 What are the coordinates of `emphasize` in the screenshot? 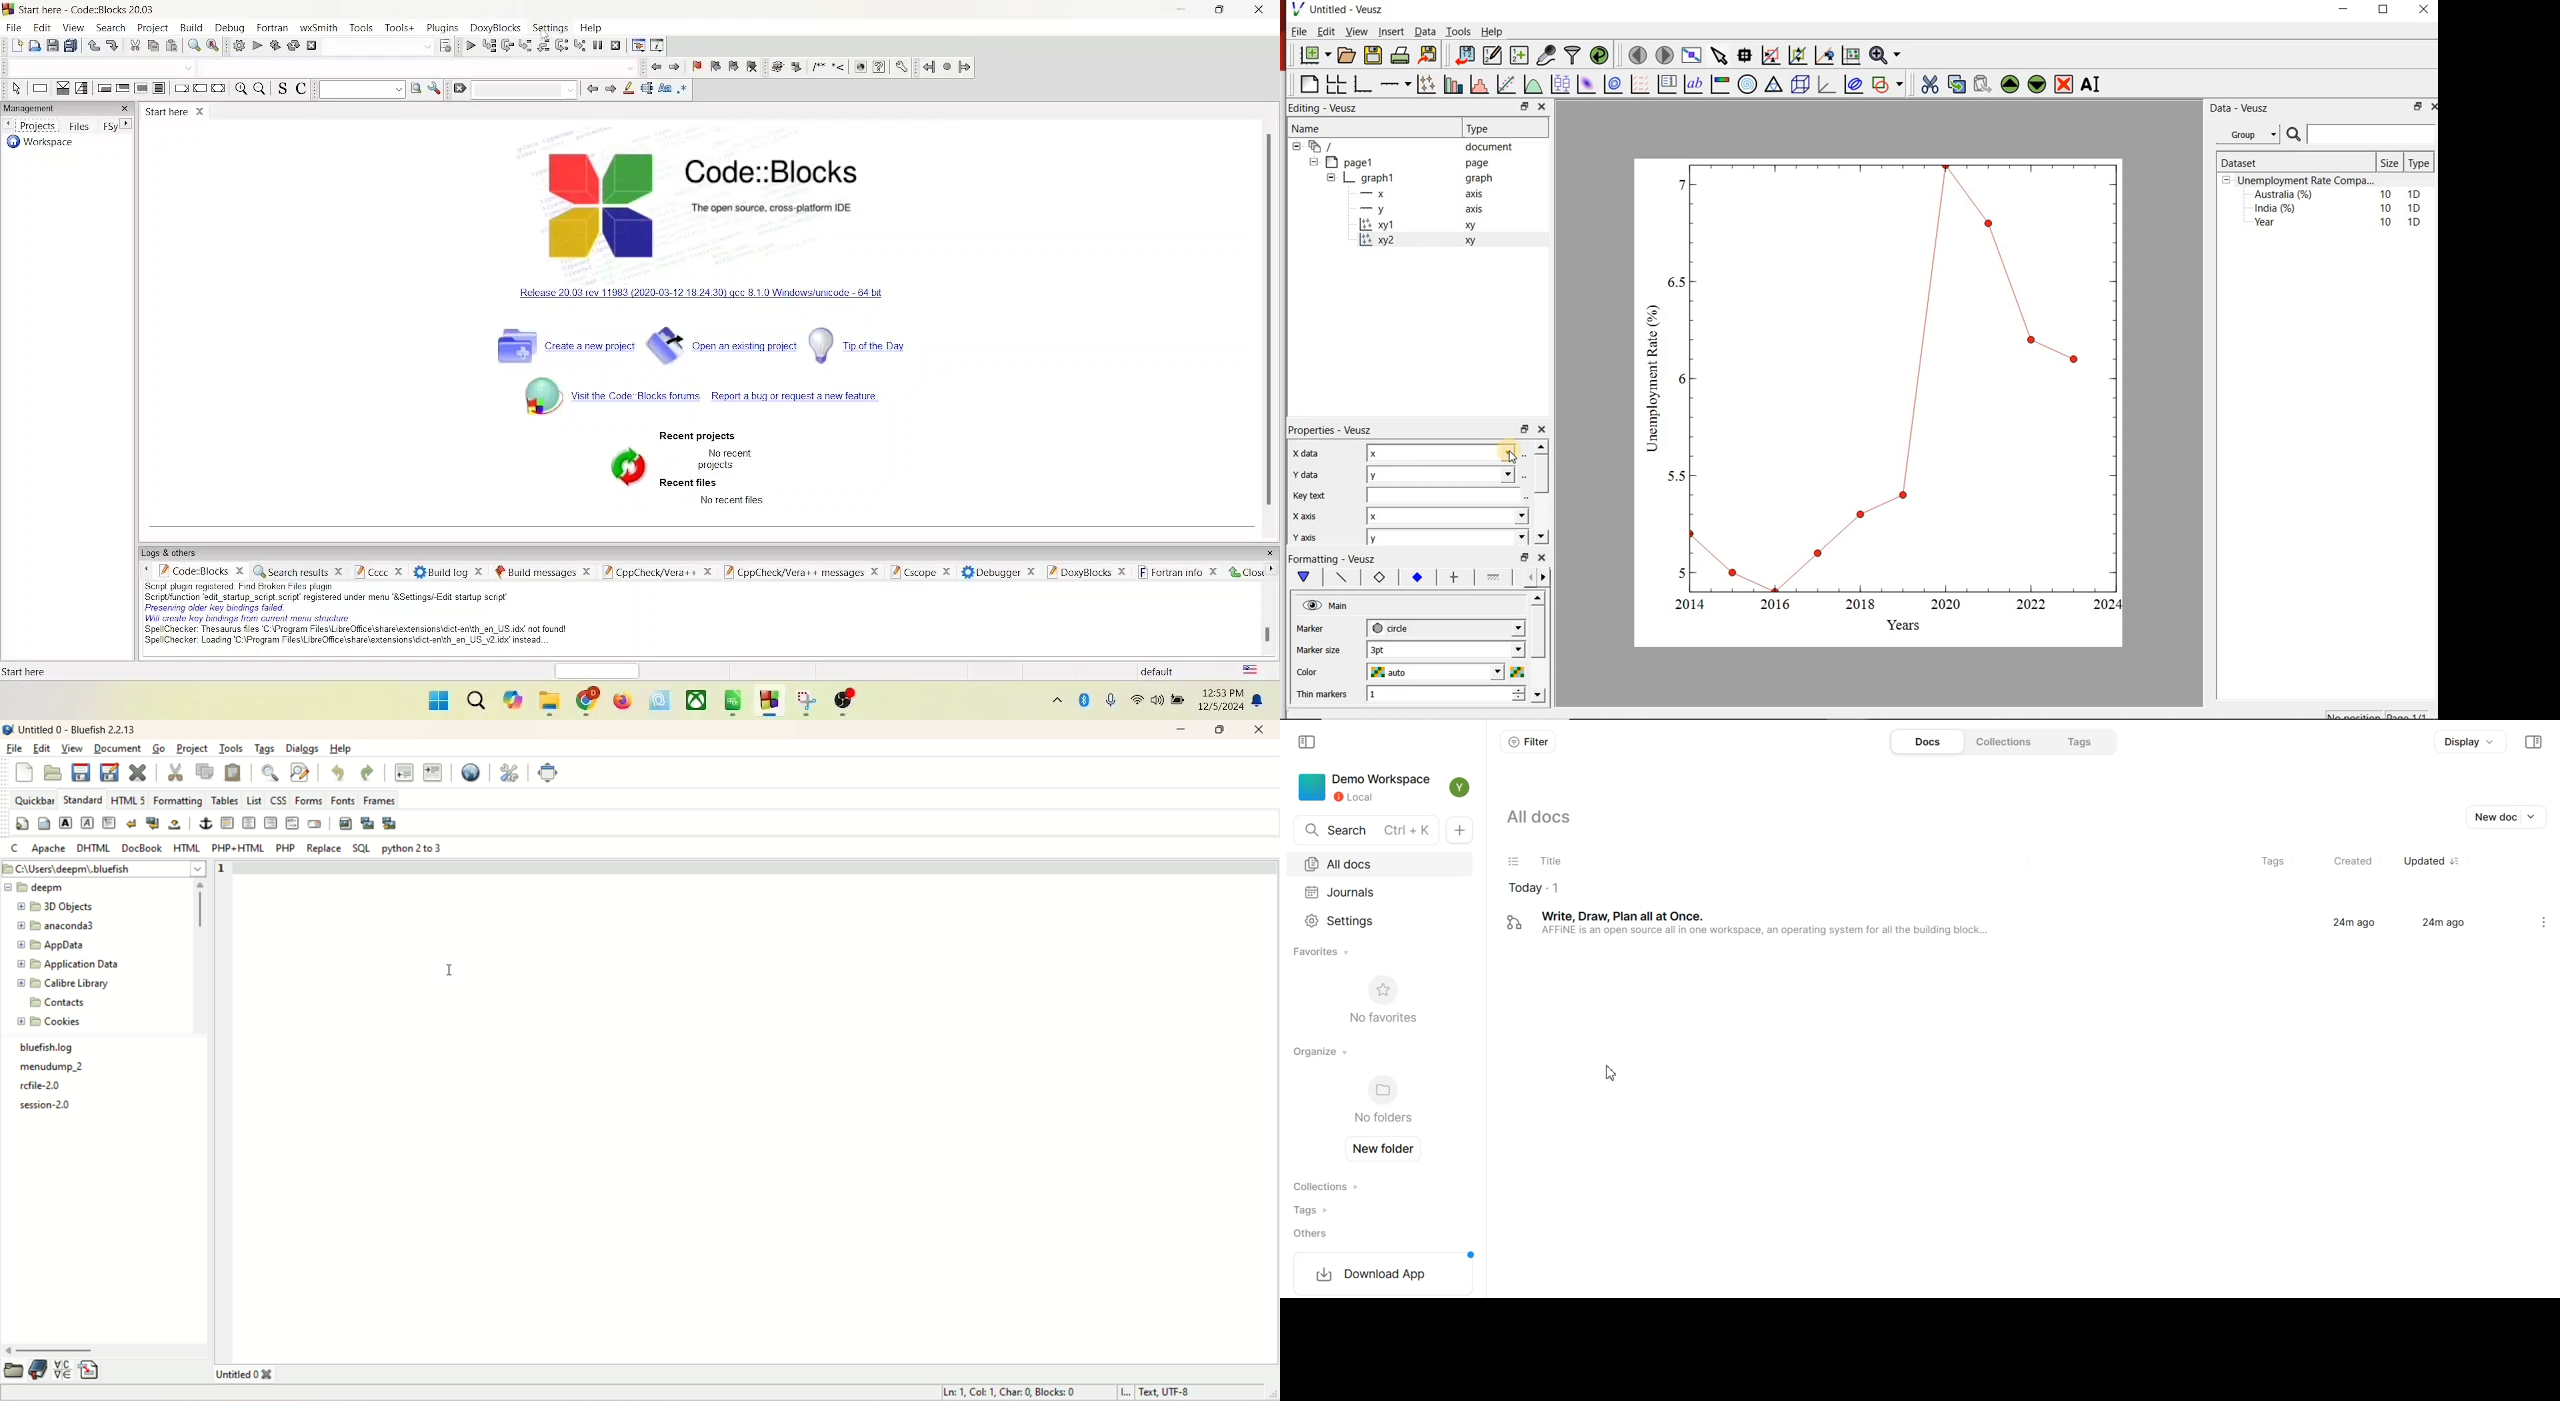 It's located at (88, 823).